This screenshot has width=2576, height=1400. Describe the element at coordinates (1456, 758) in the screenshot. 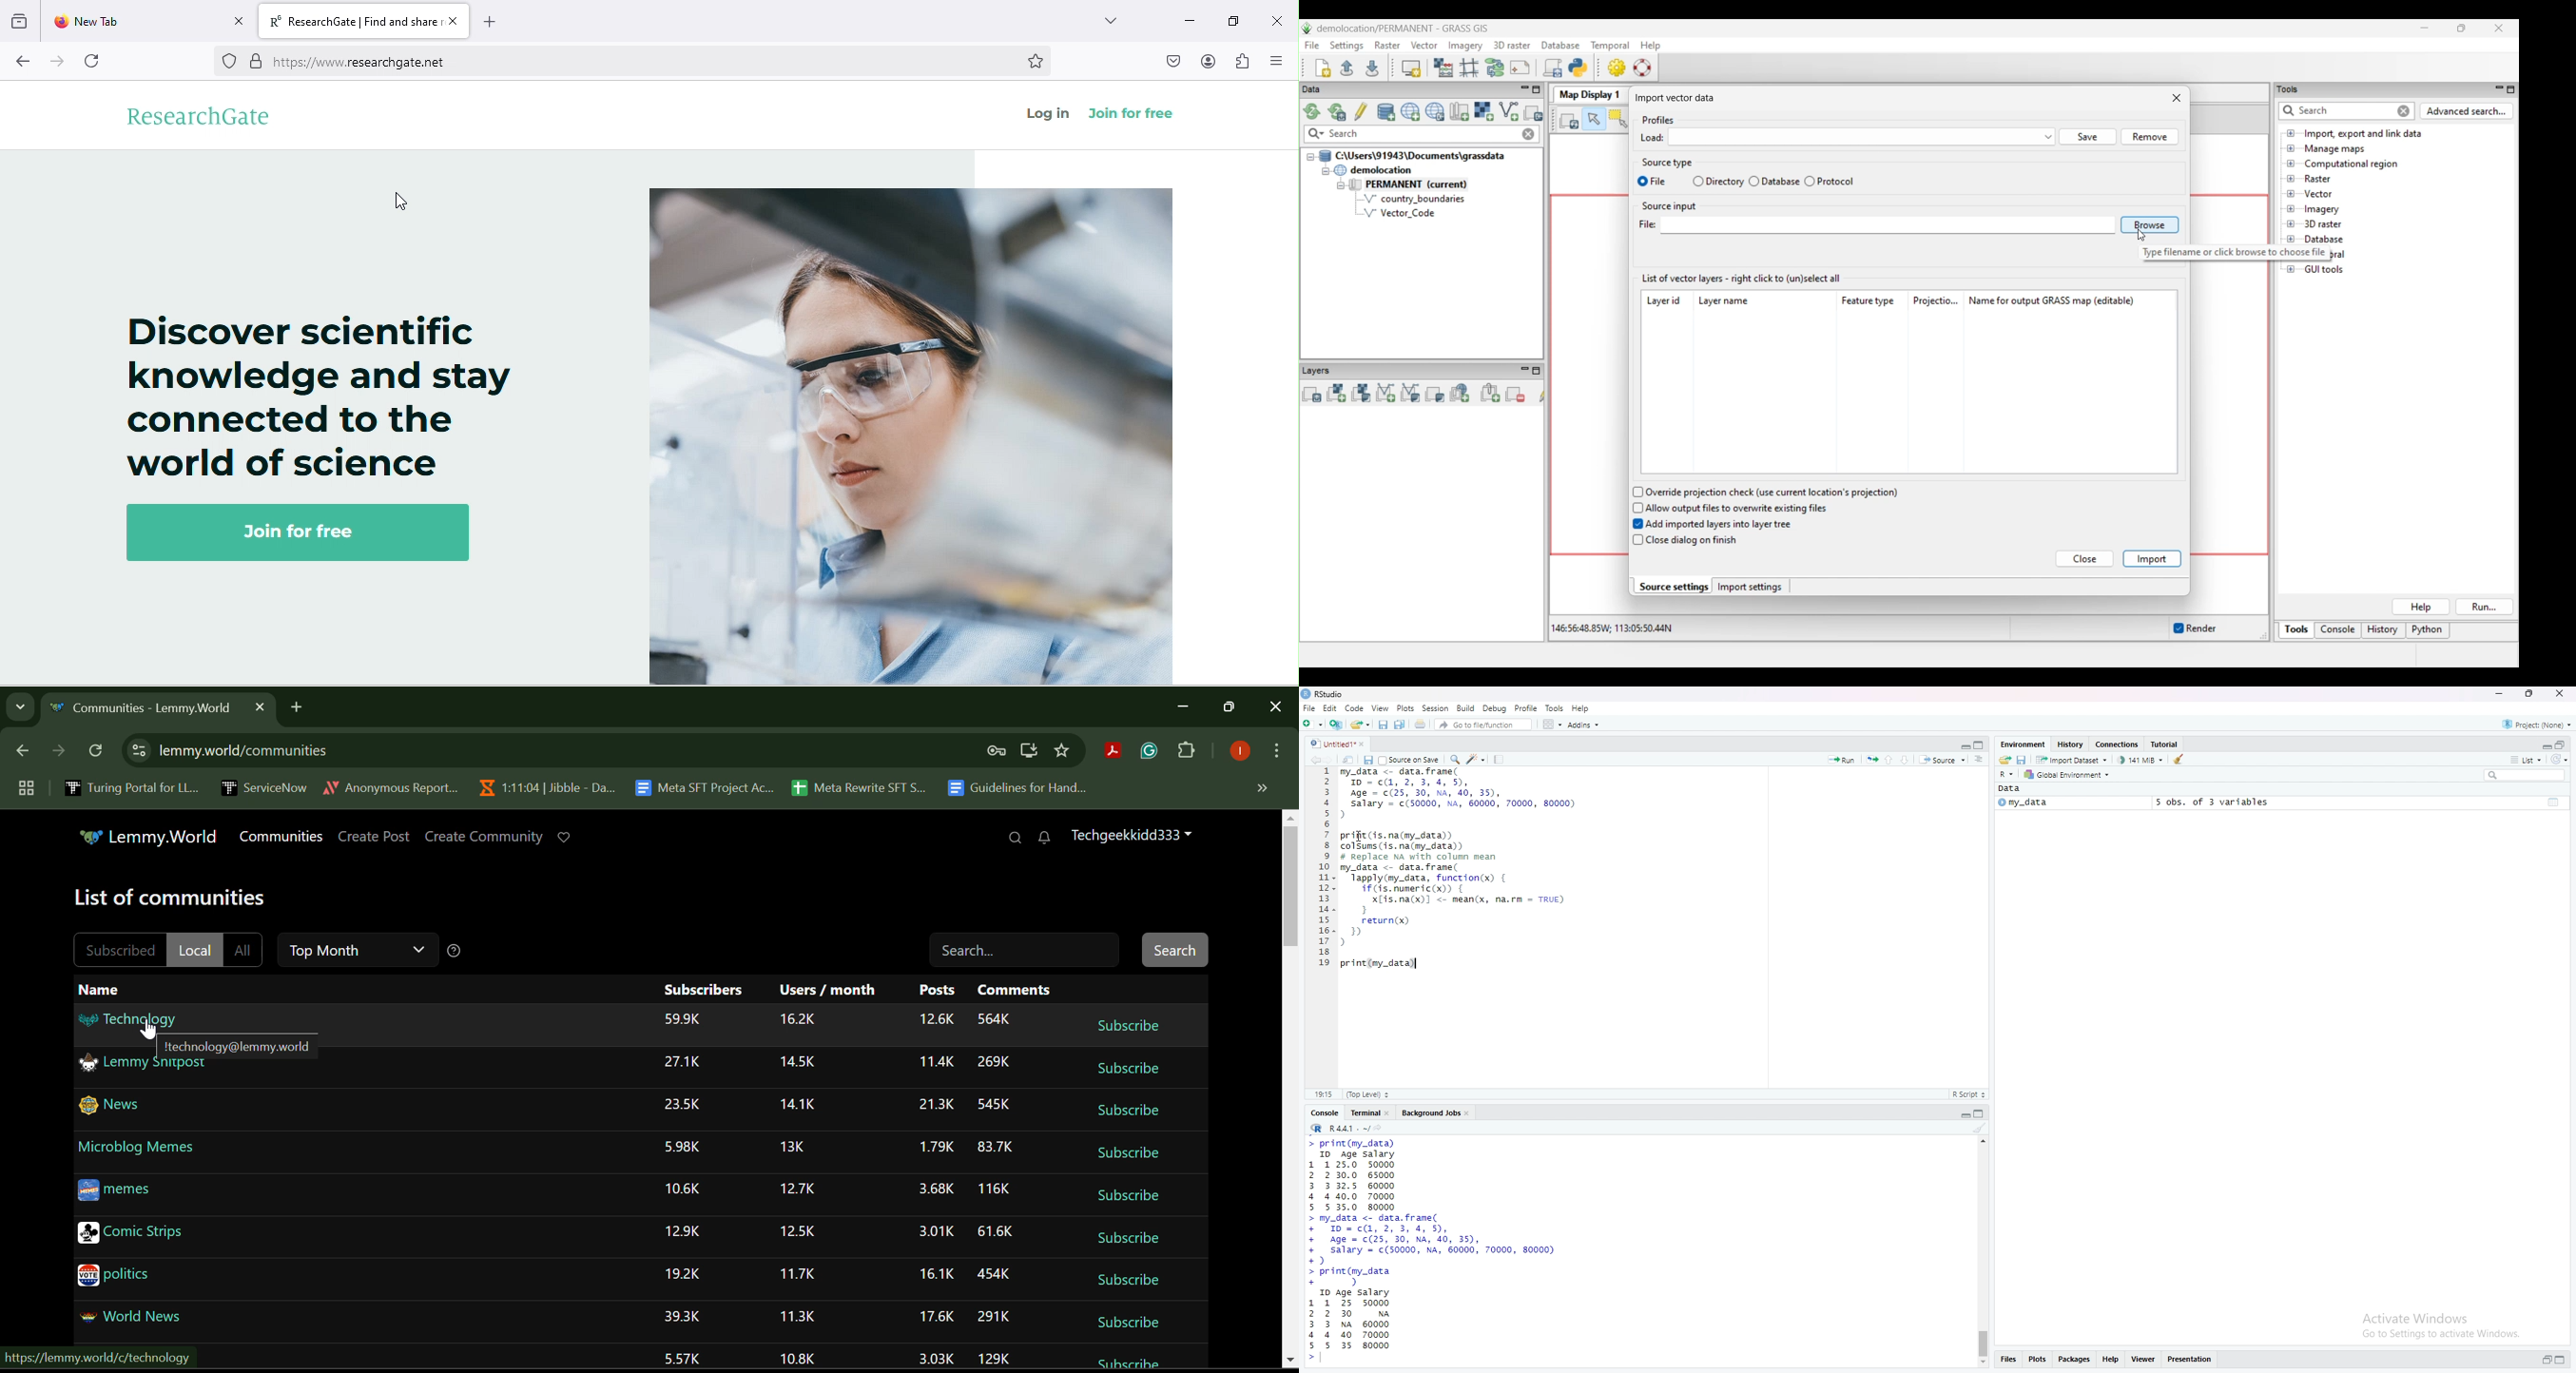

I see `Find/replace` at that location.